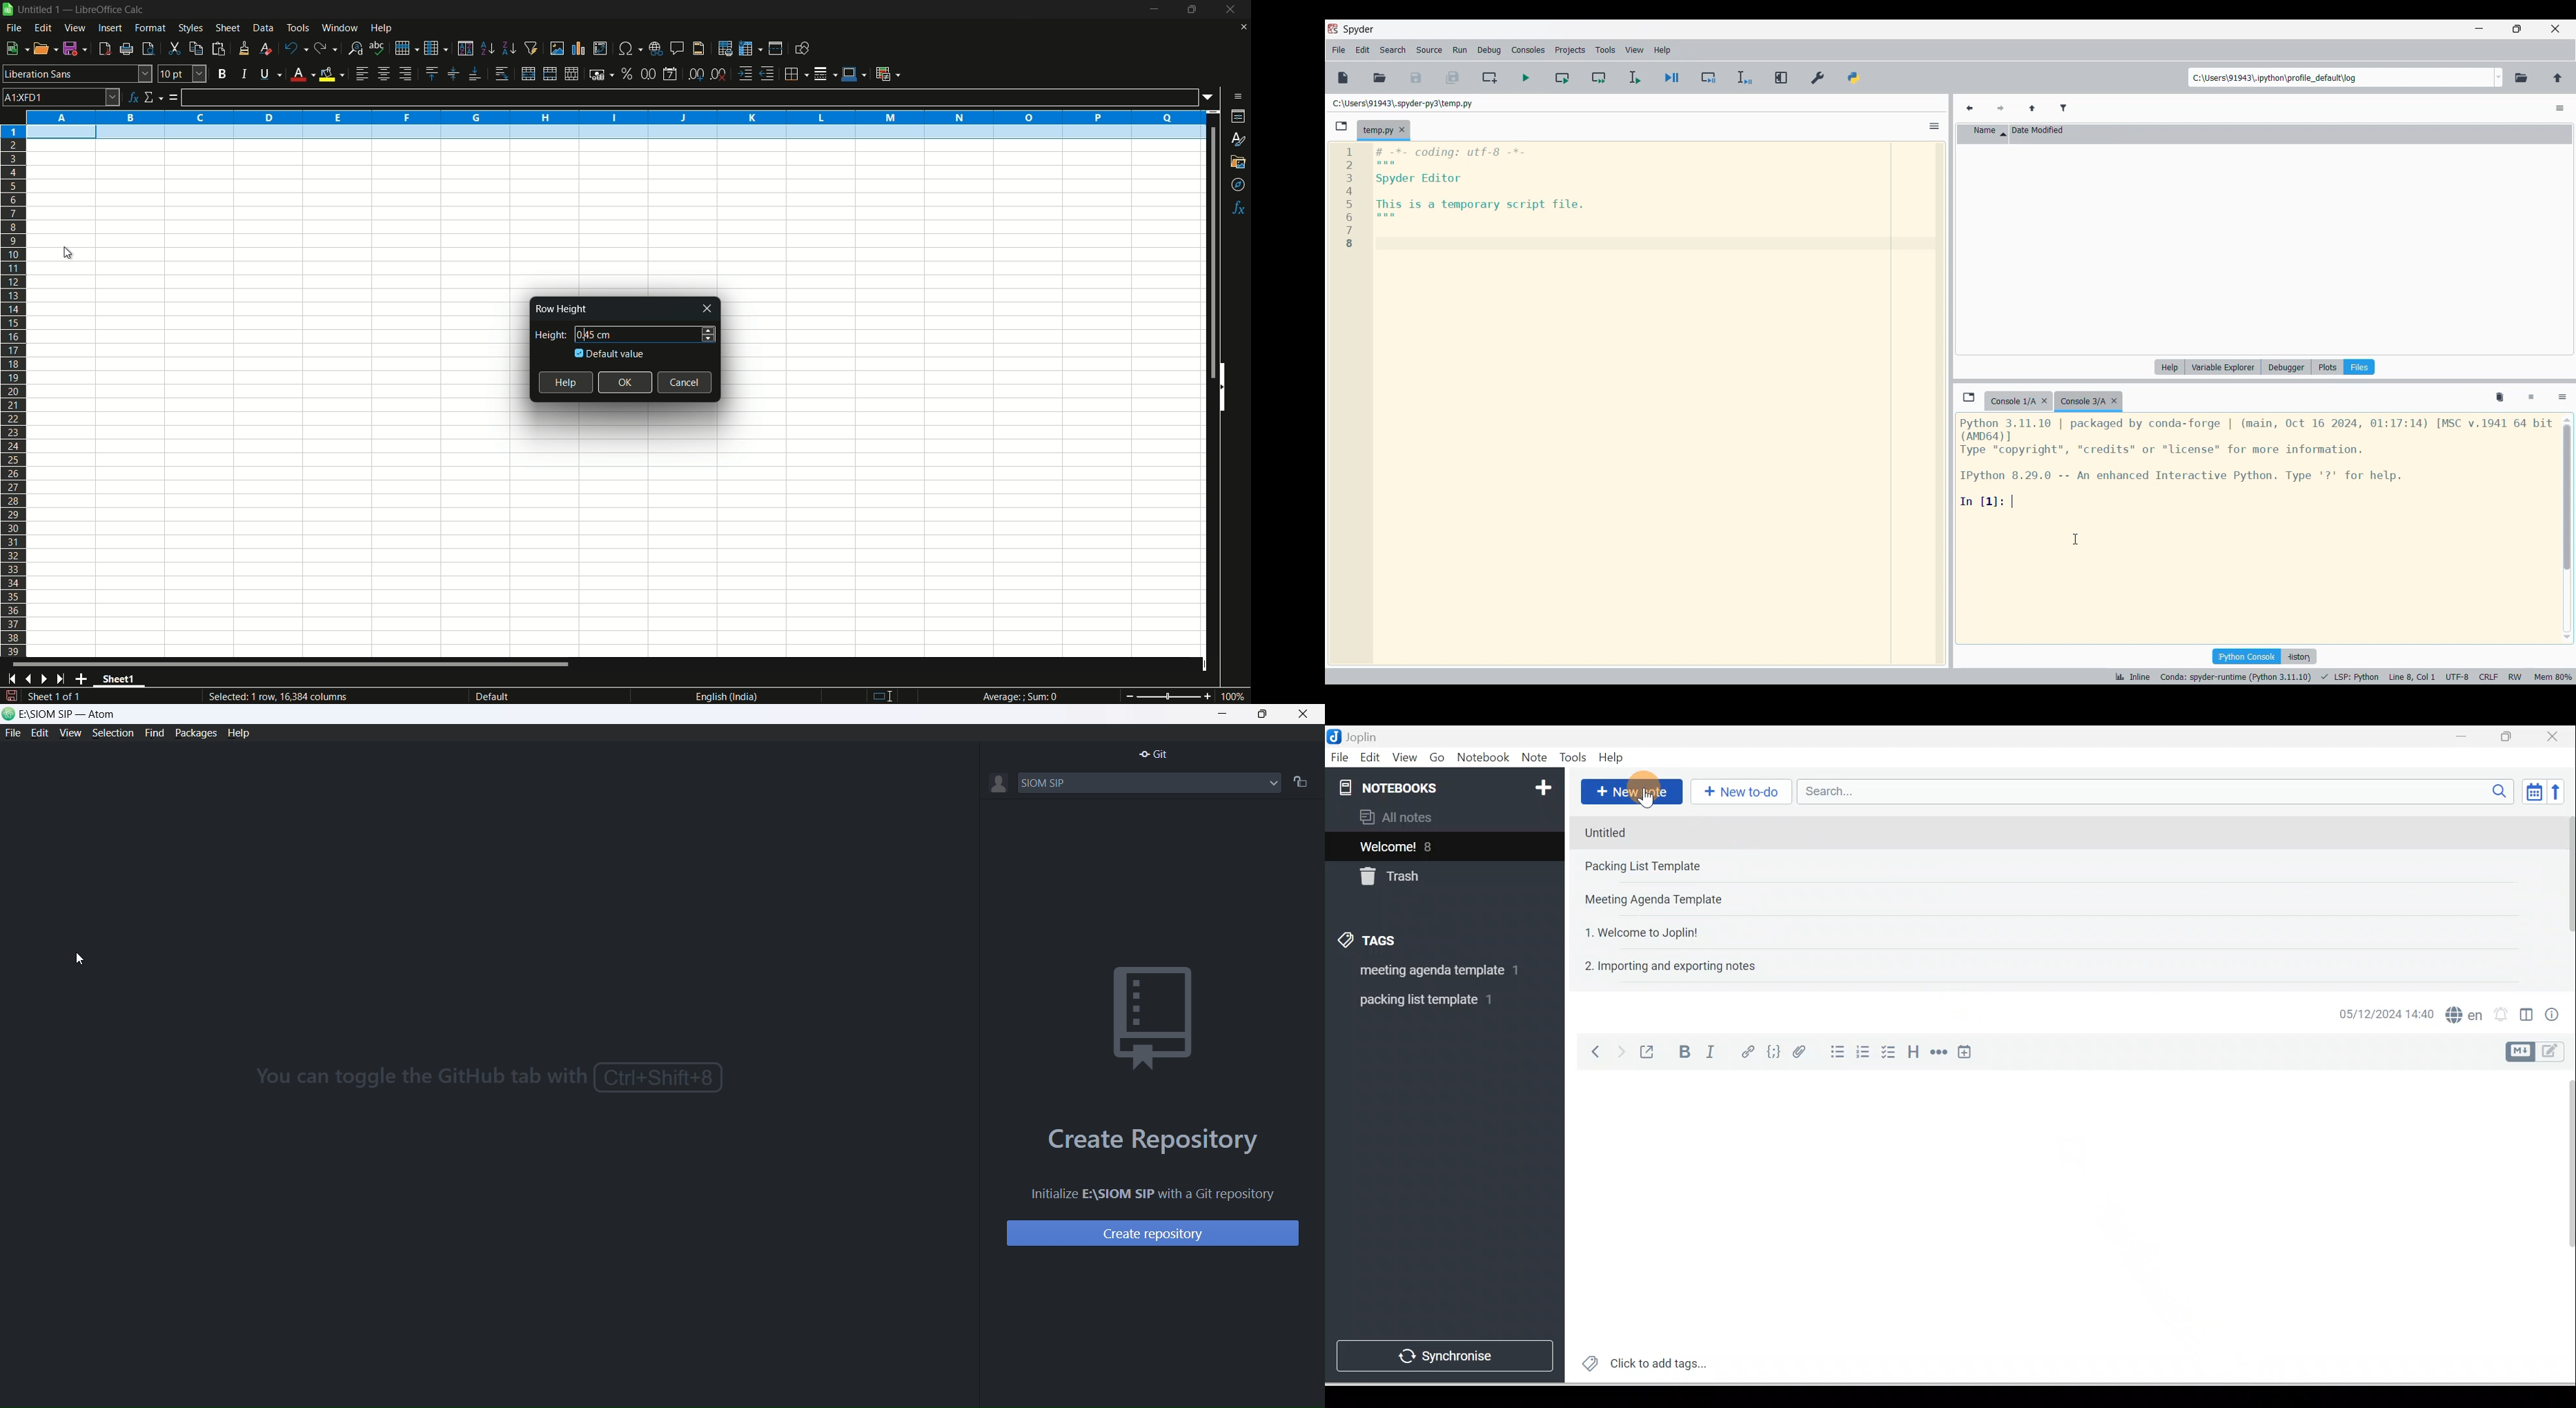 Image resolution: width=2576 pixels, height=1428 pixels. What do you see at coordinates (1863, 1051) in the screenshot?
I see `Numbered list` at bounding box center [1863, 1051].